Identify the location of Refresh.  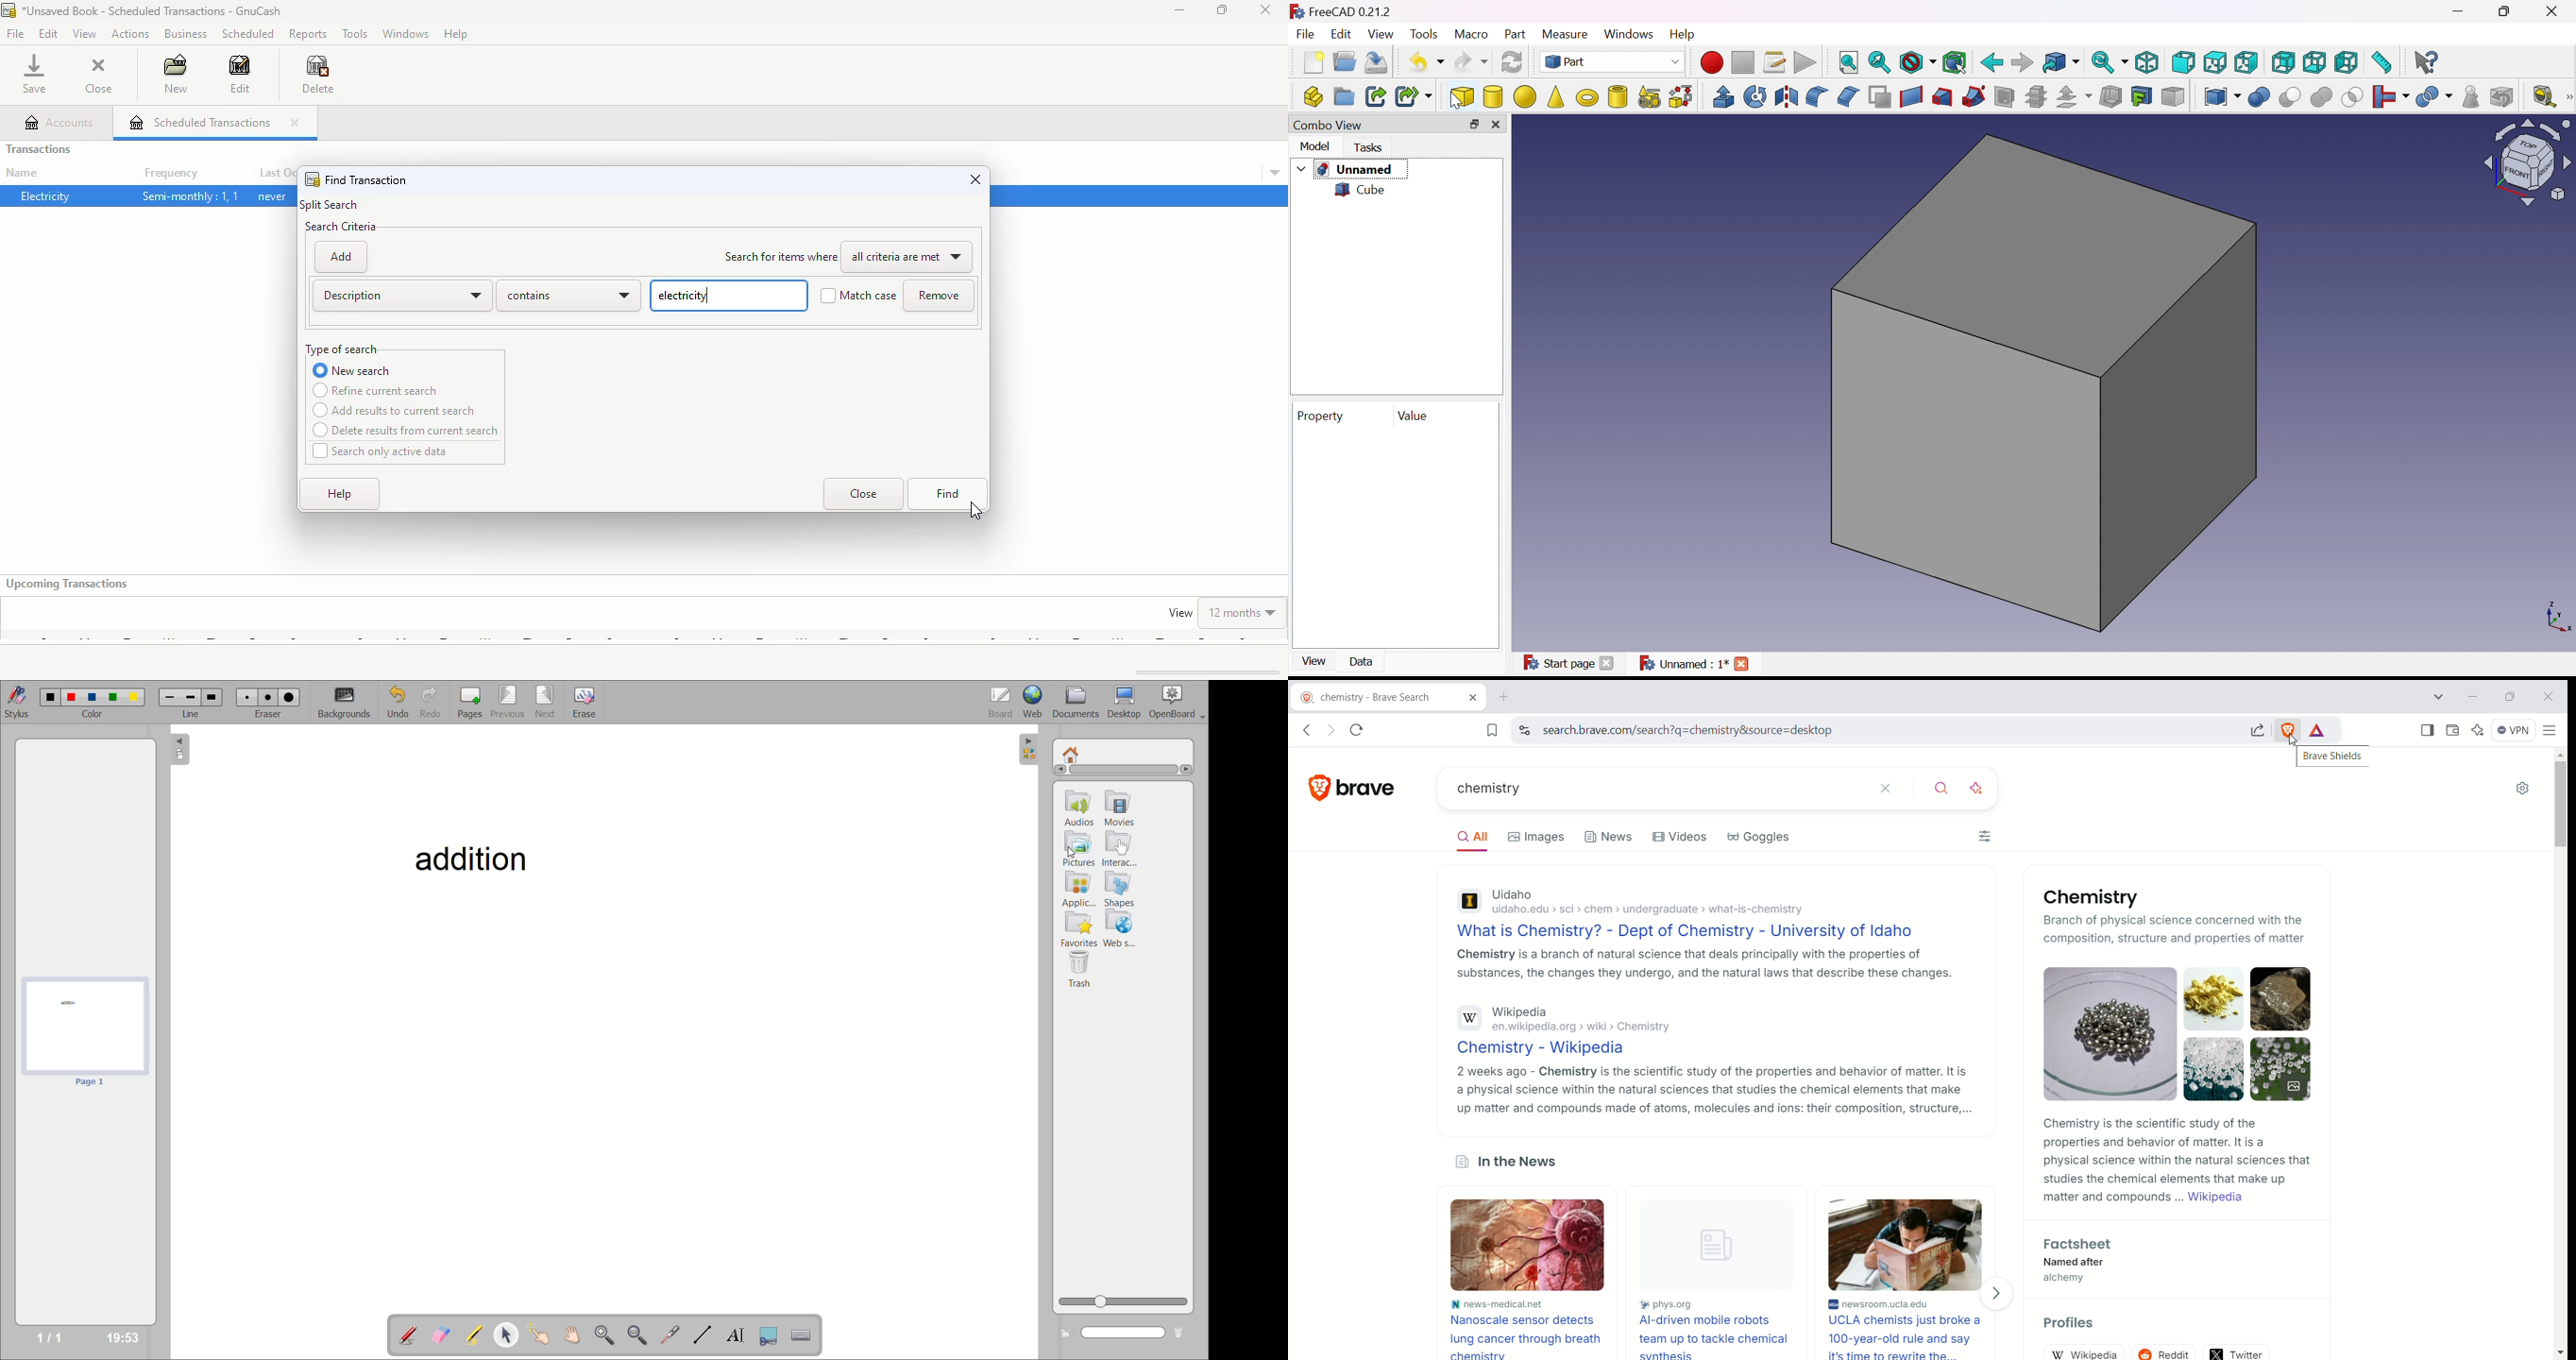
(1512, 63).